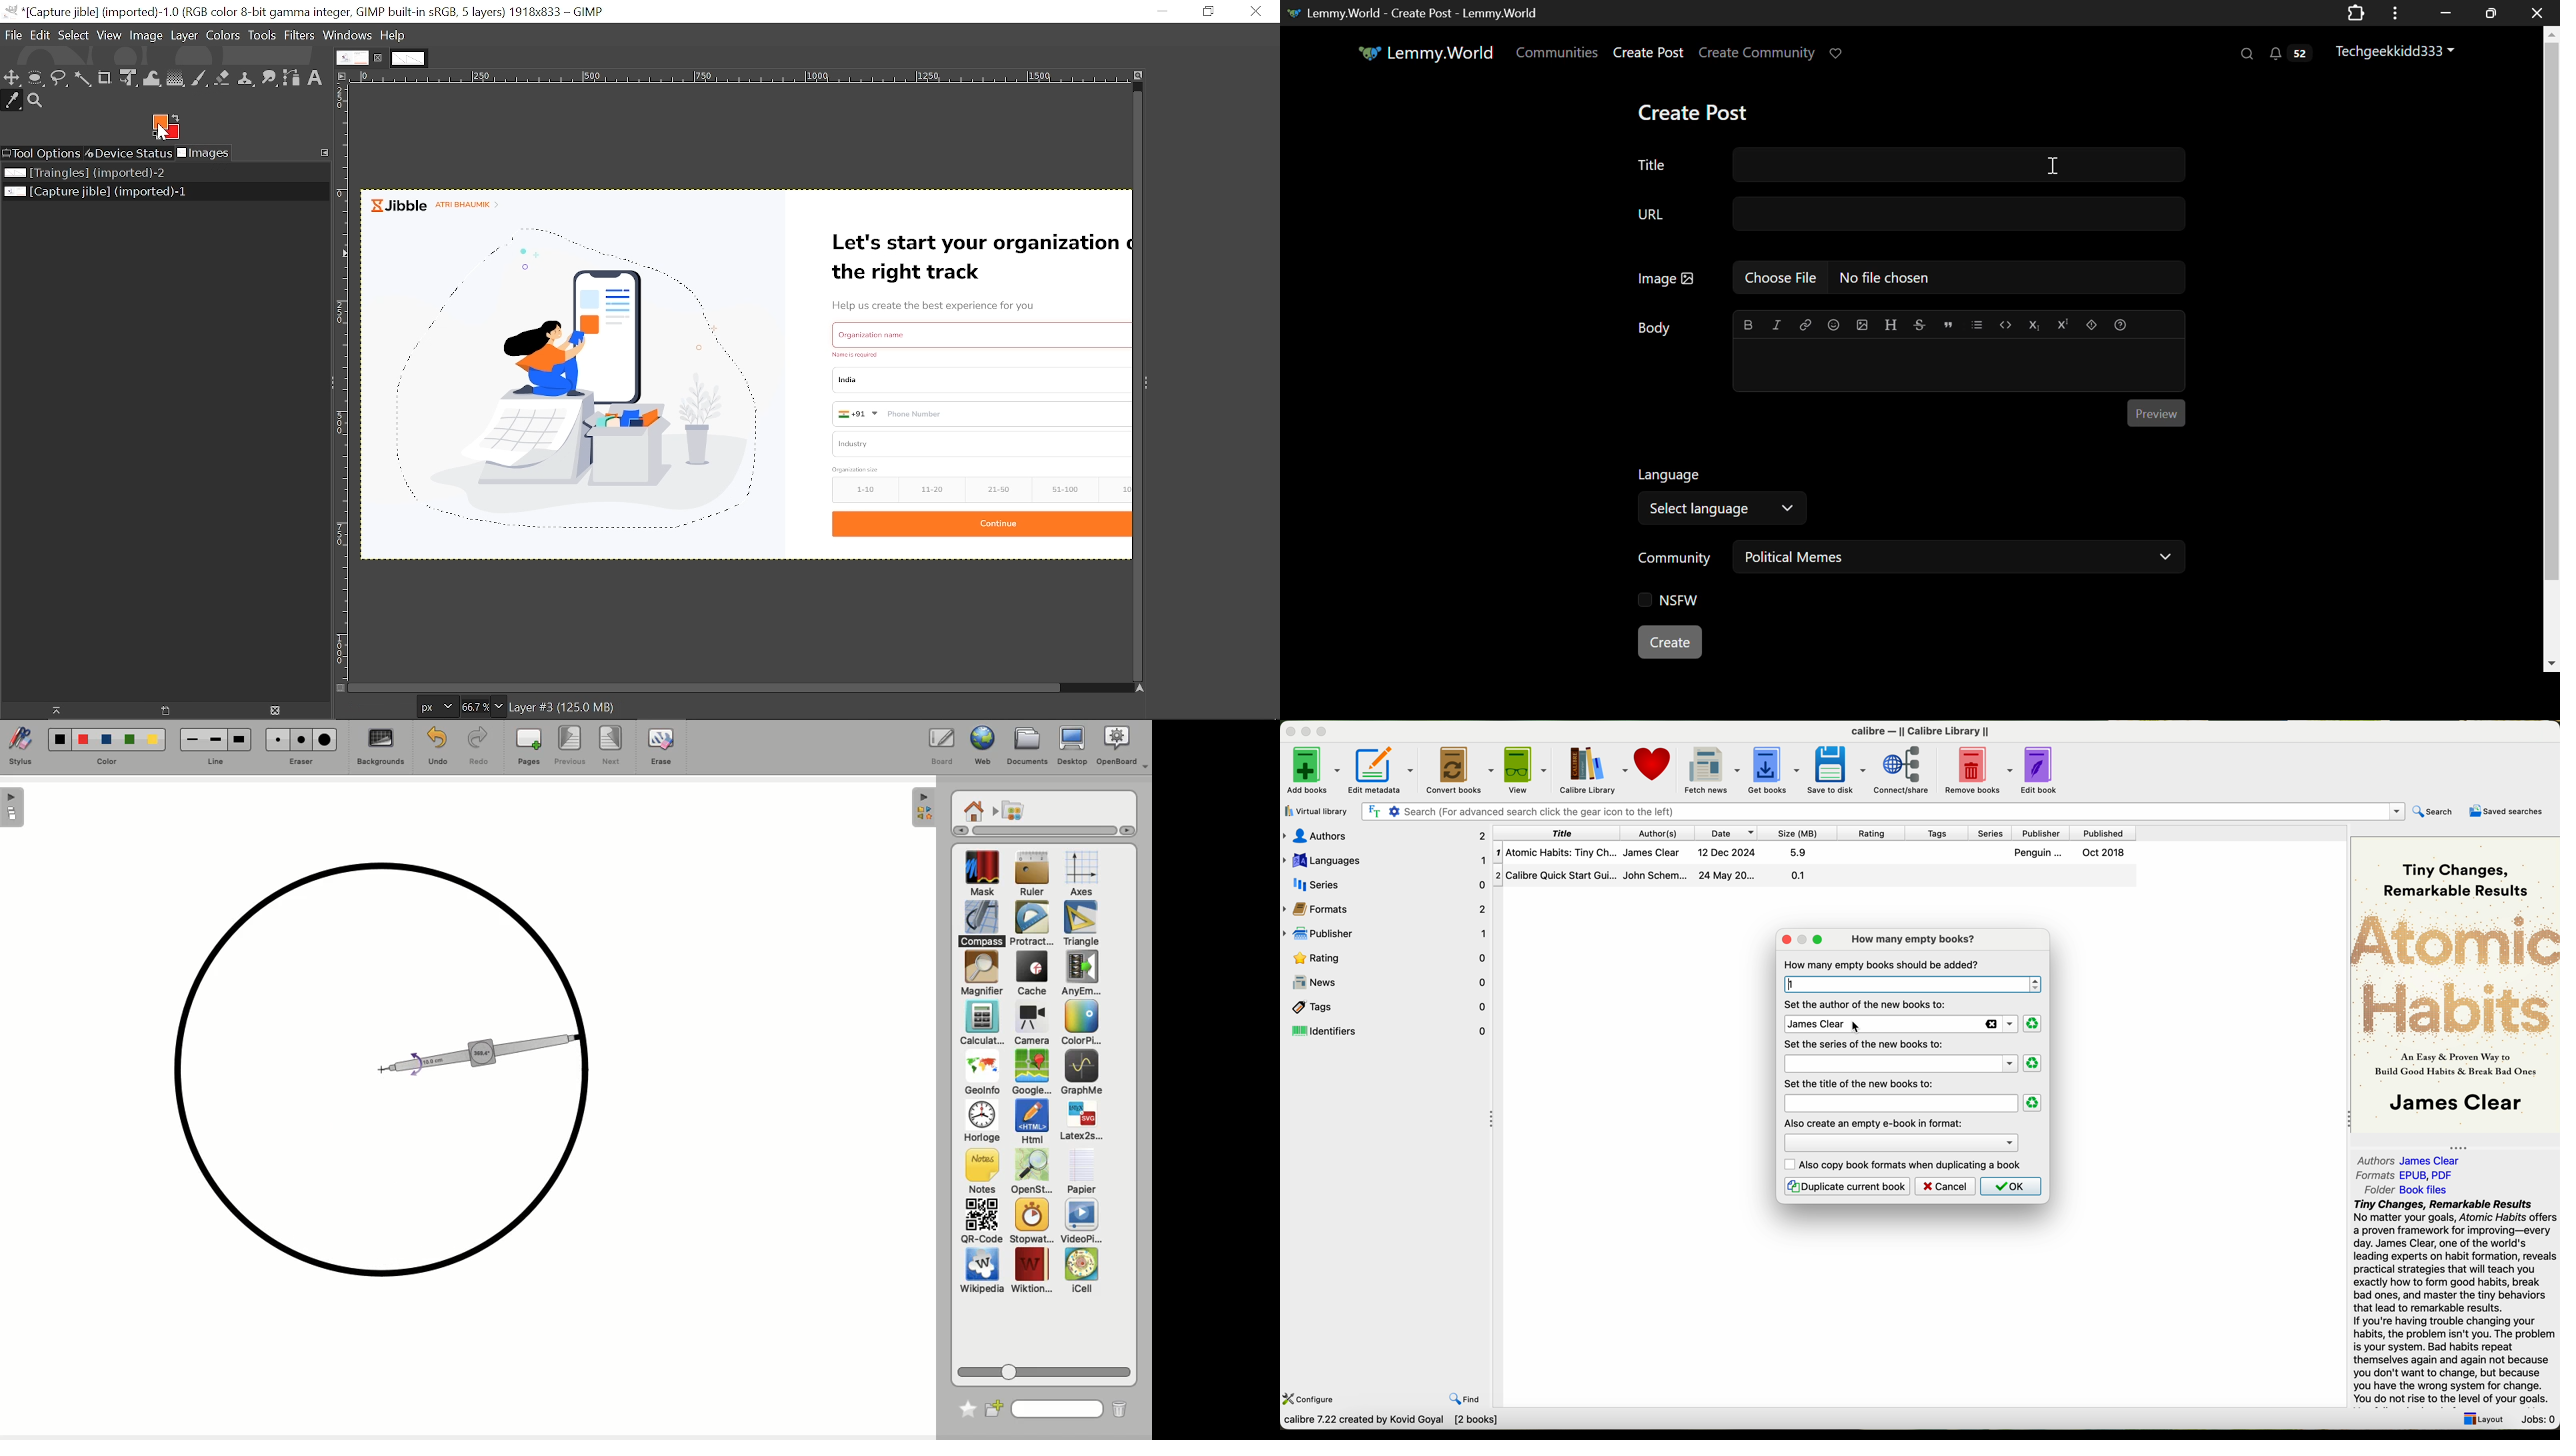 The height and width of the screenshot is (1456, 2576). What do you see at coordinates (393, 36) in the screenshot?
I see `Help` at bounding box center [393, 36].